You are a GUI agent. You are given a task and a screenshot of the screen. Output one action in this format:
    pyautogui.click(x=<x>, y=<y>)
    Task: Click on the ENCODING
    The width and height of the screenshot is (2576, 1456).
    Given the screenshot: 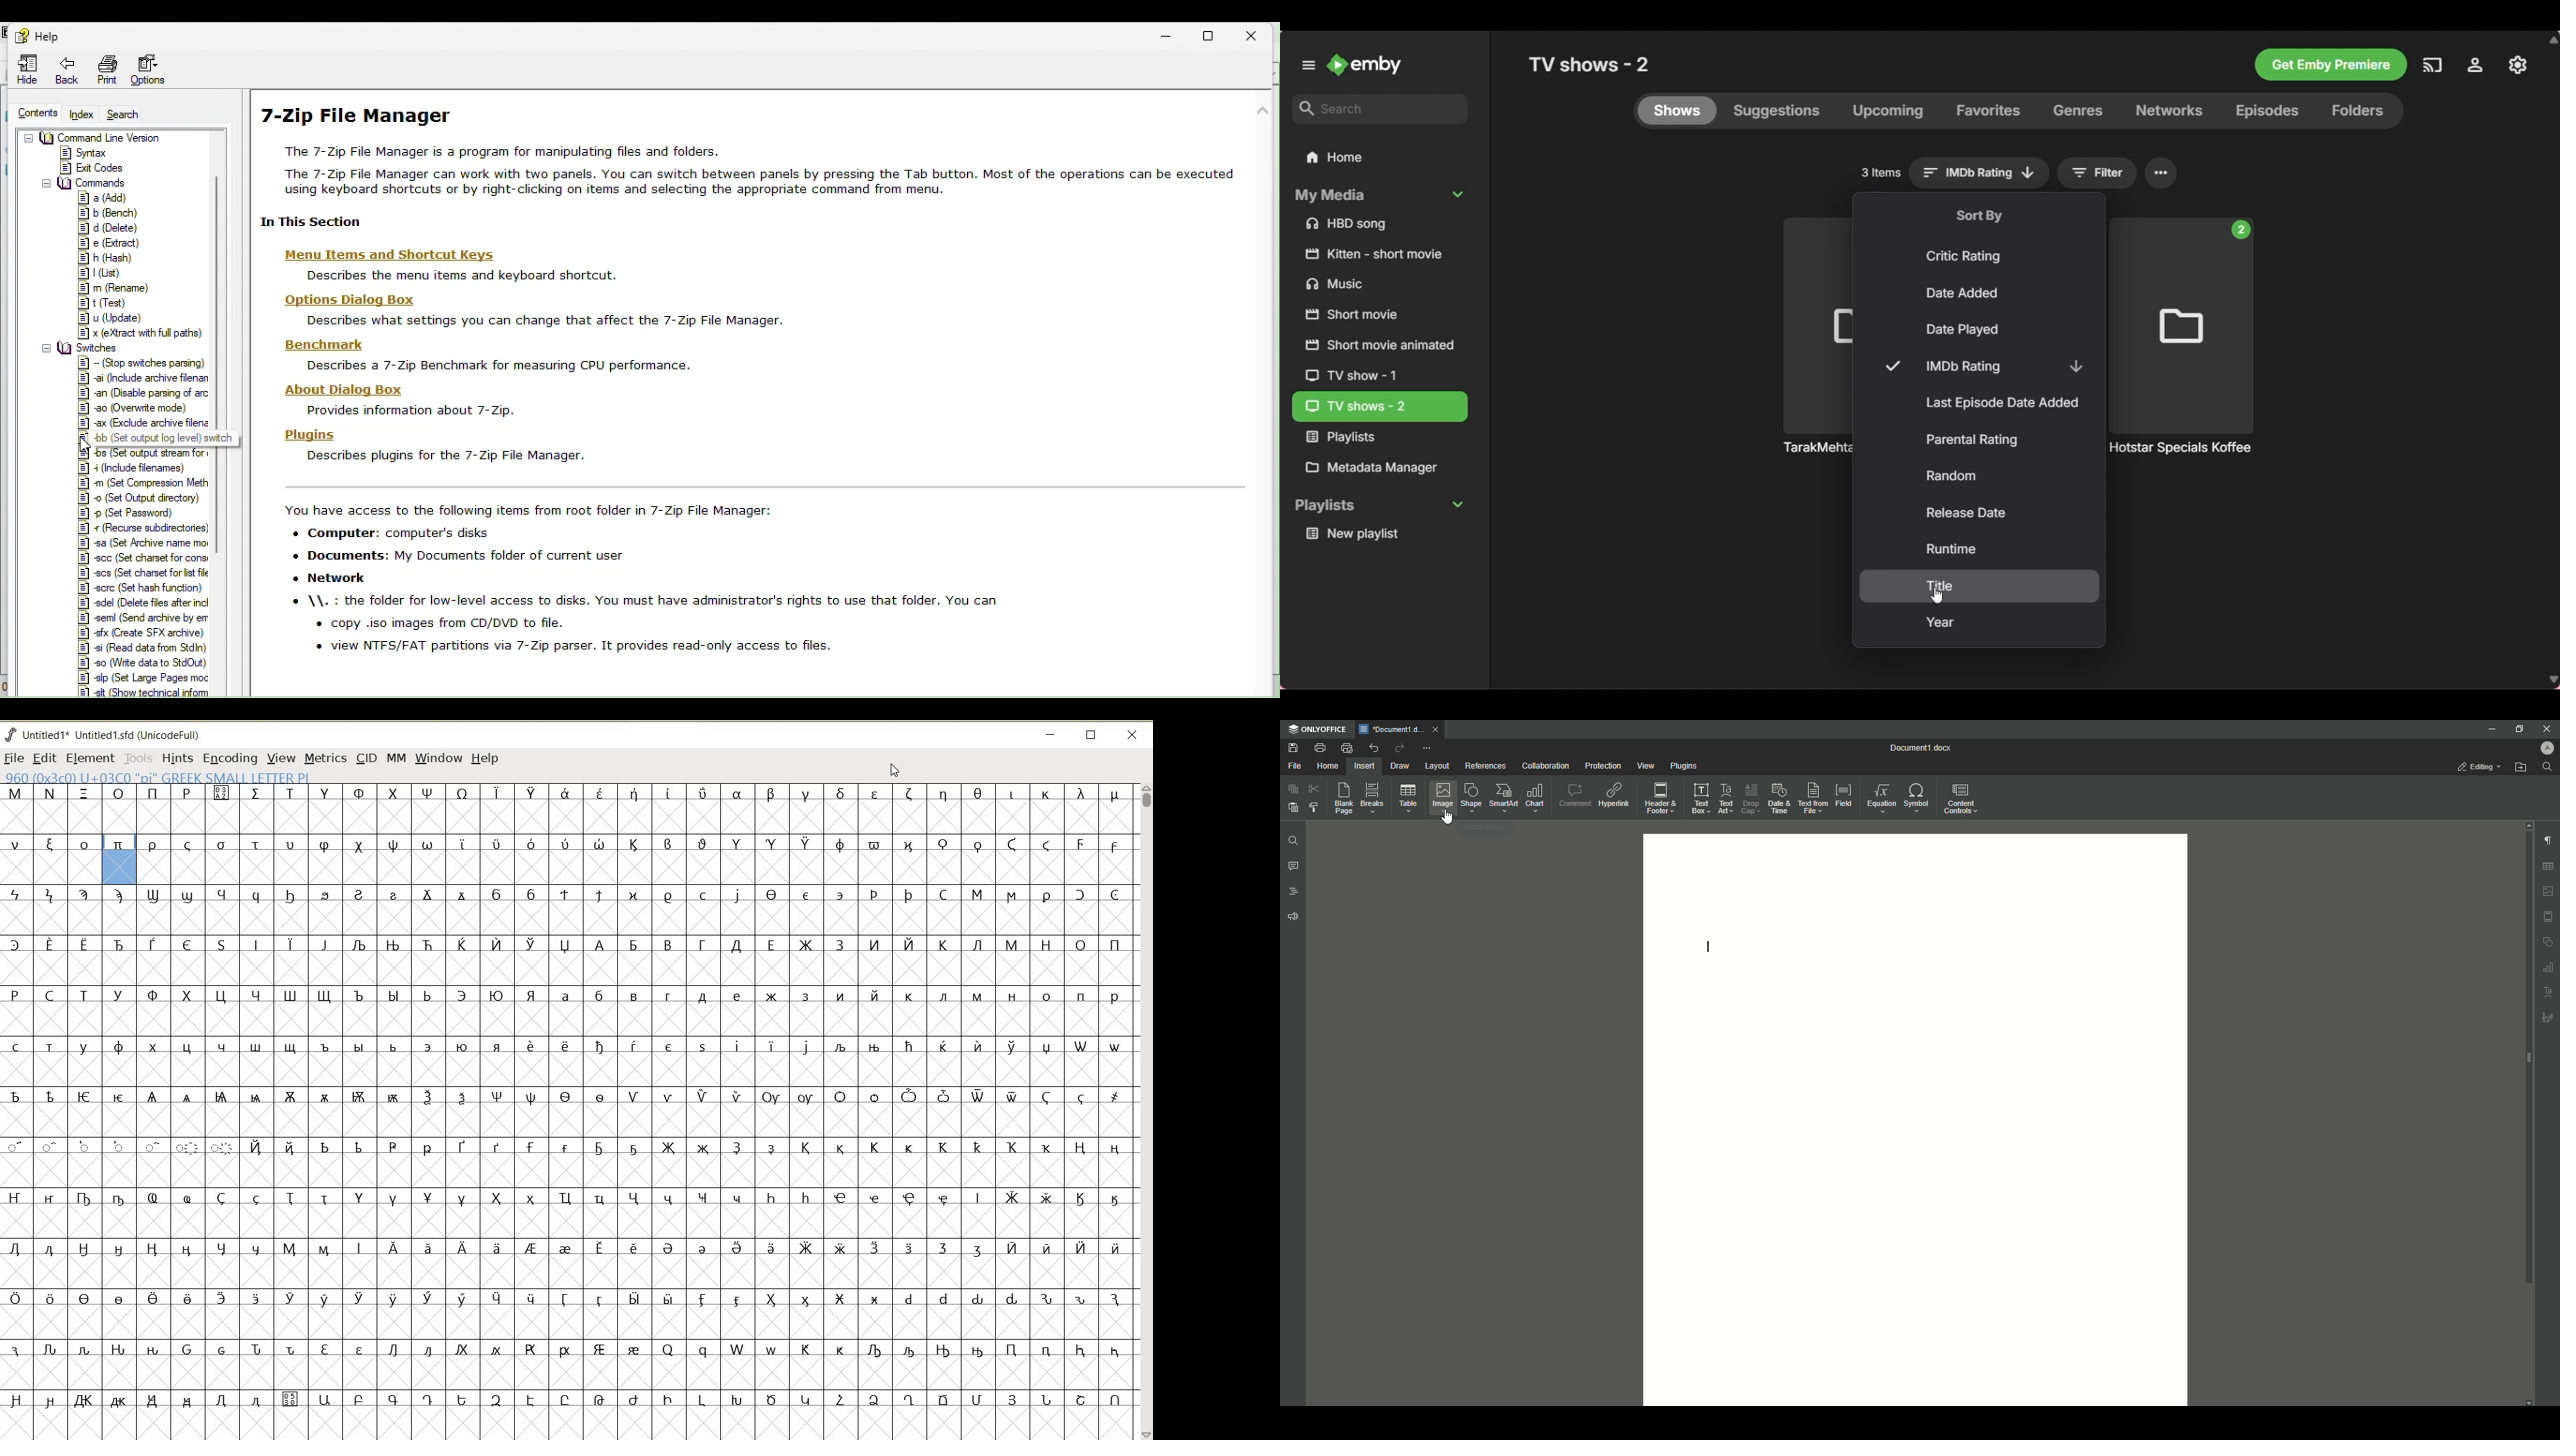 What is the action you would take?
    pyautogui.click(x=230, y=757)
    